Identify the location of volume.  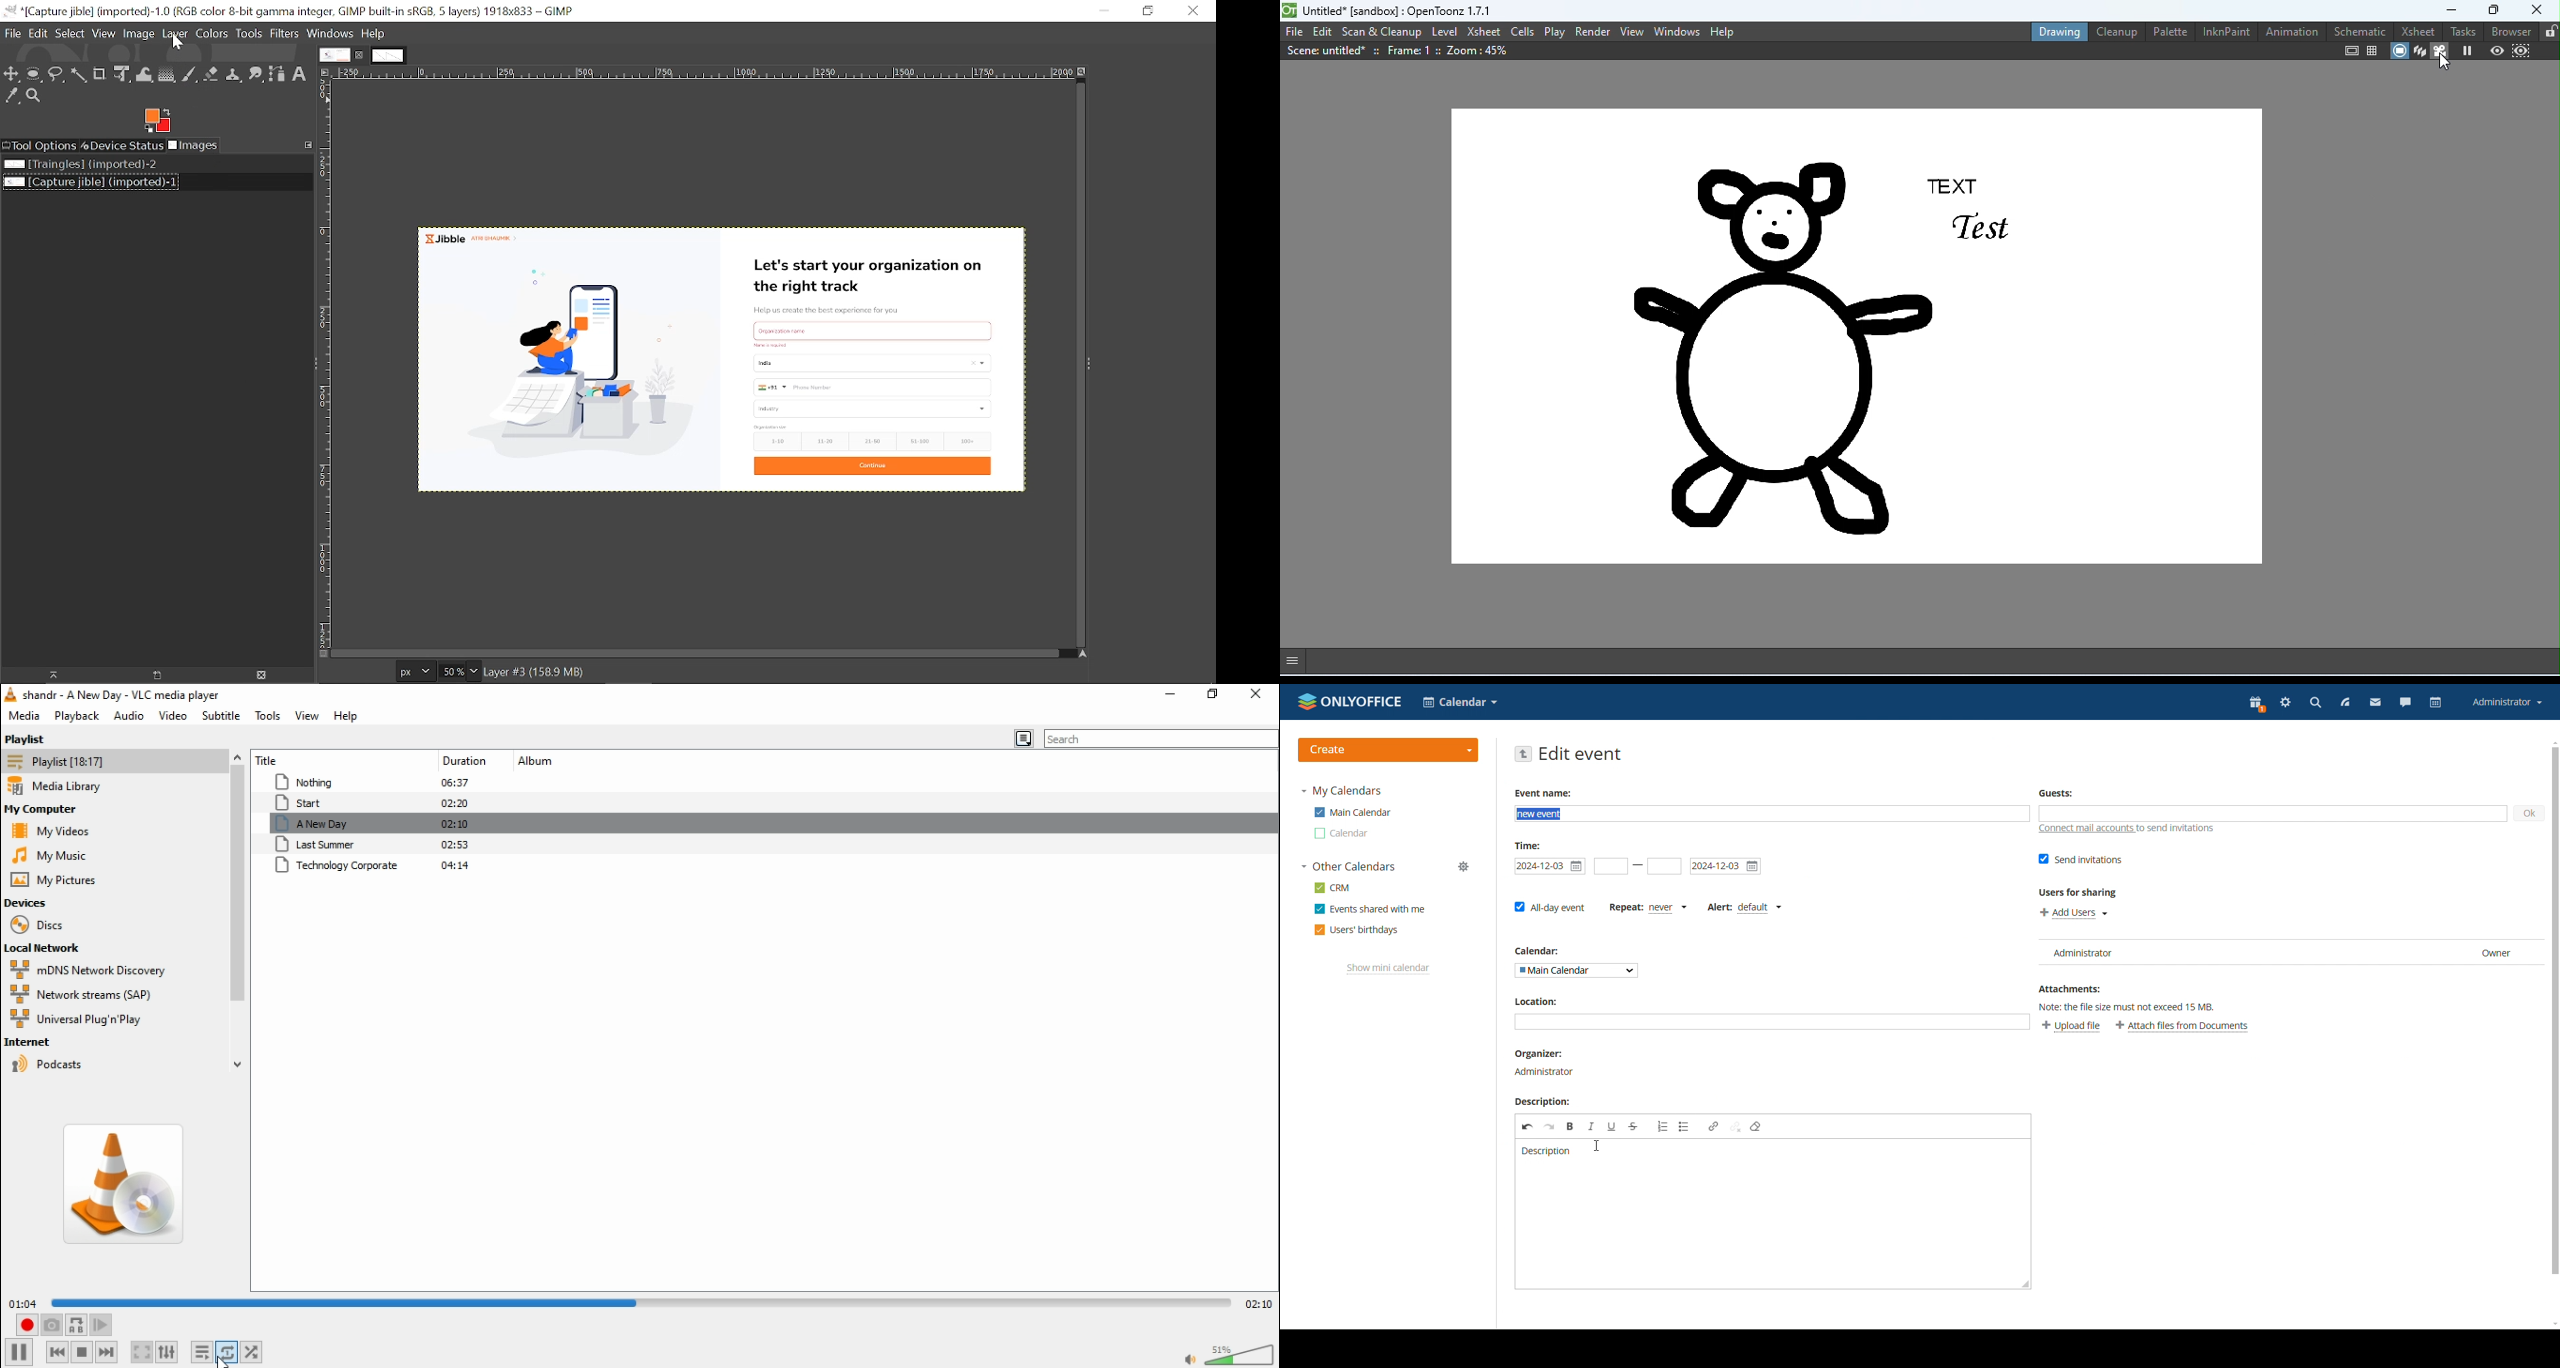
(1242, 1354).